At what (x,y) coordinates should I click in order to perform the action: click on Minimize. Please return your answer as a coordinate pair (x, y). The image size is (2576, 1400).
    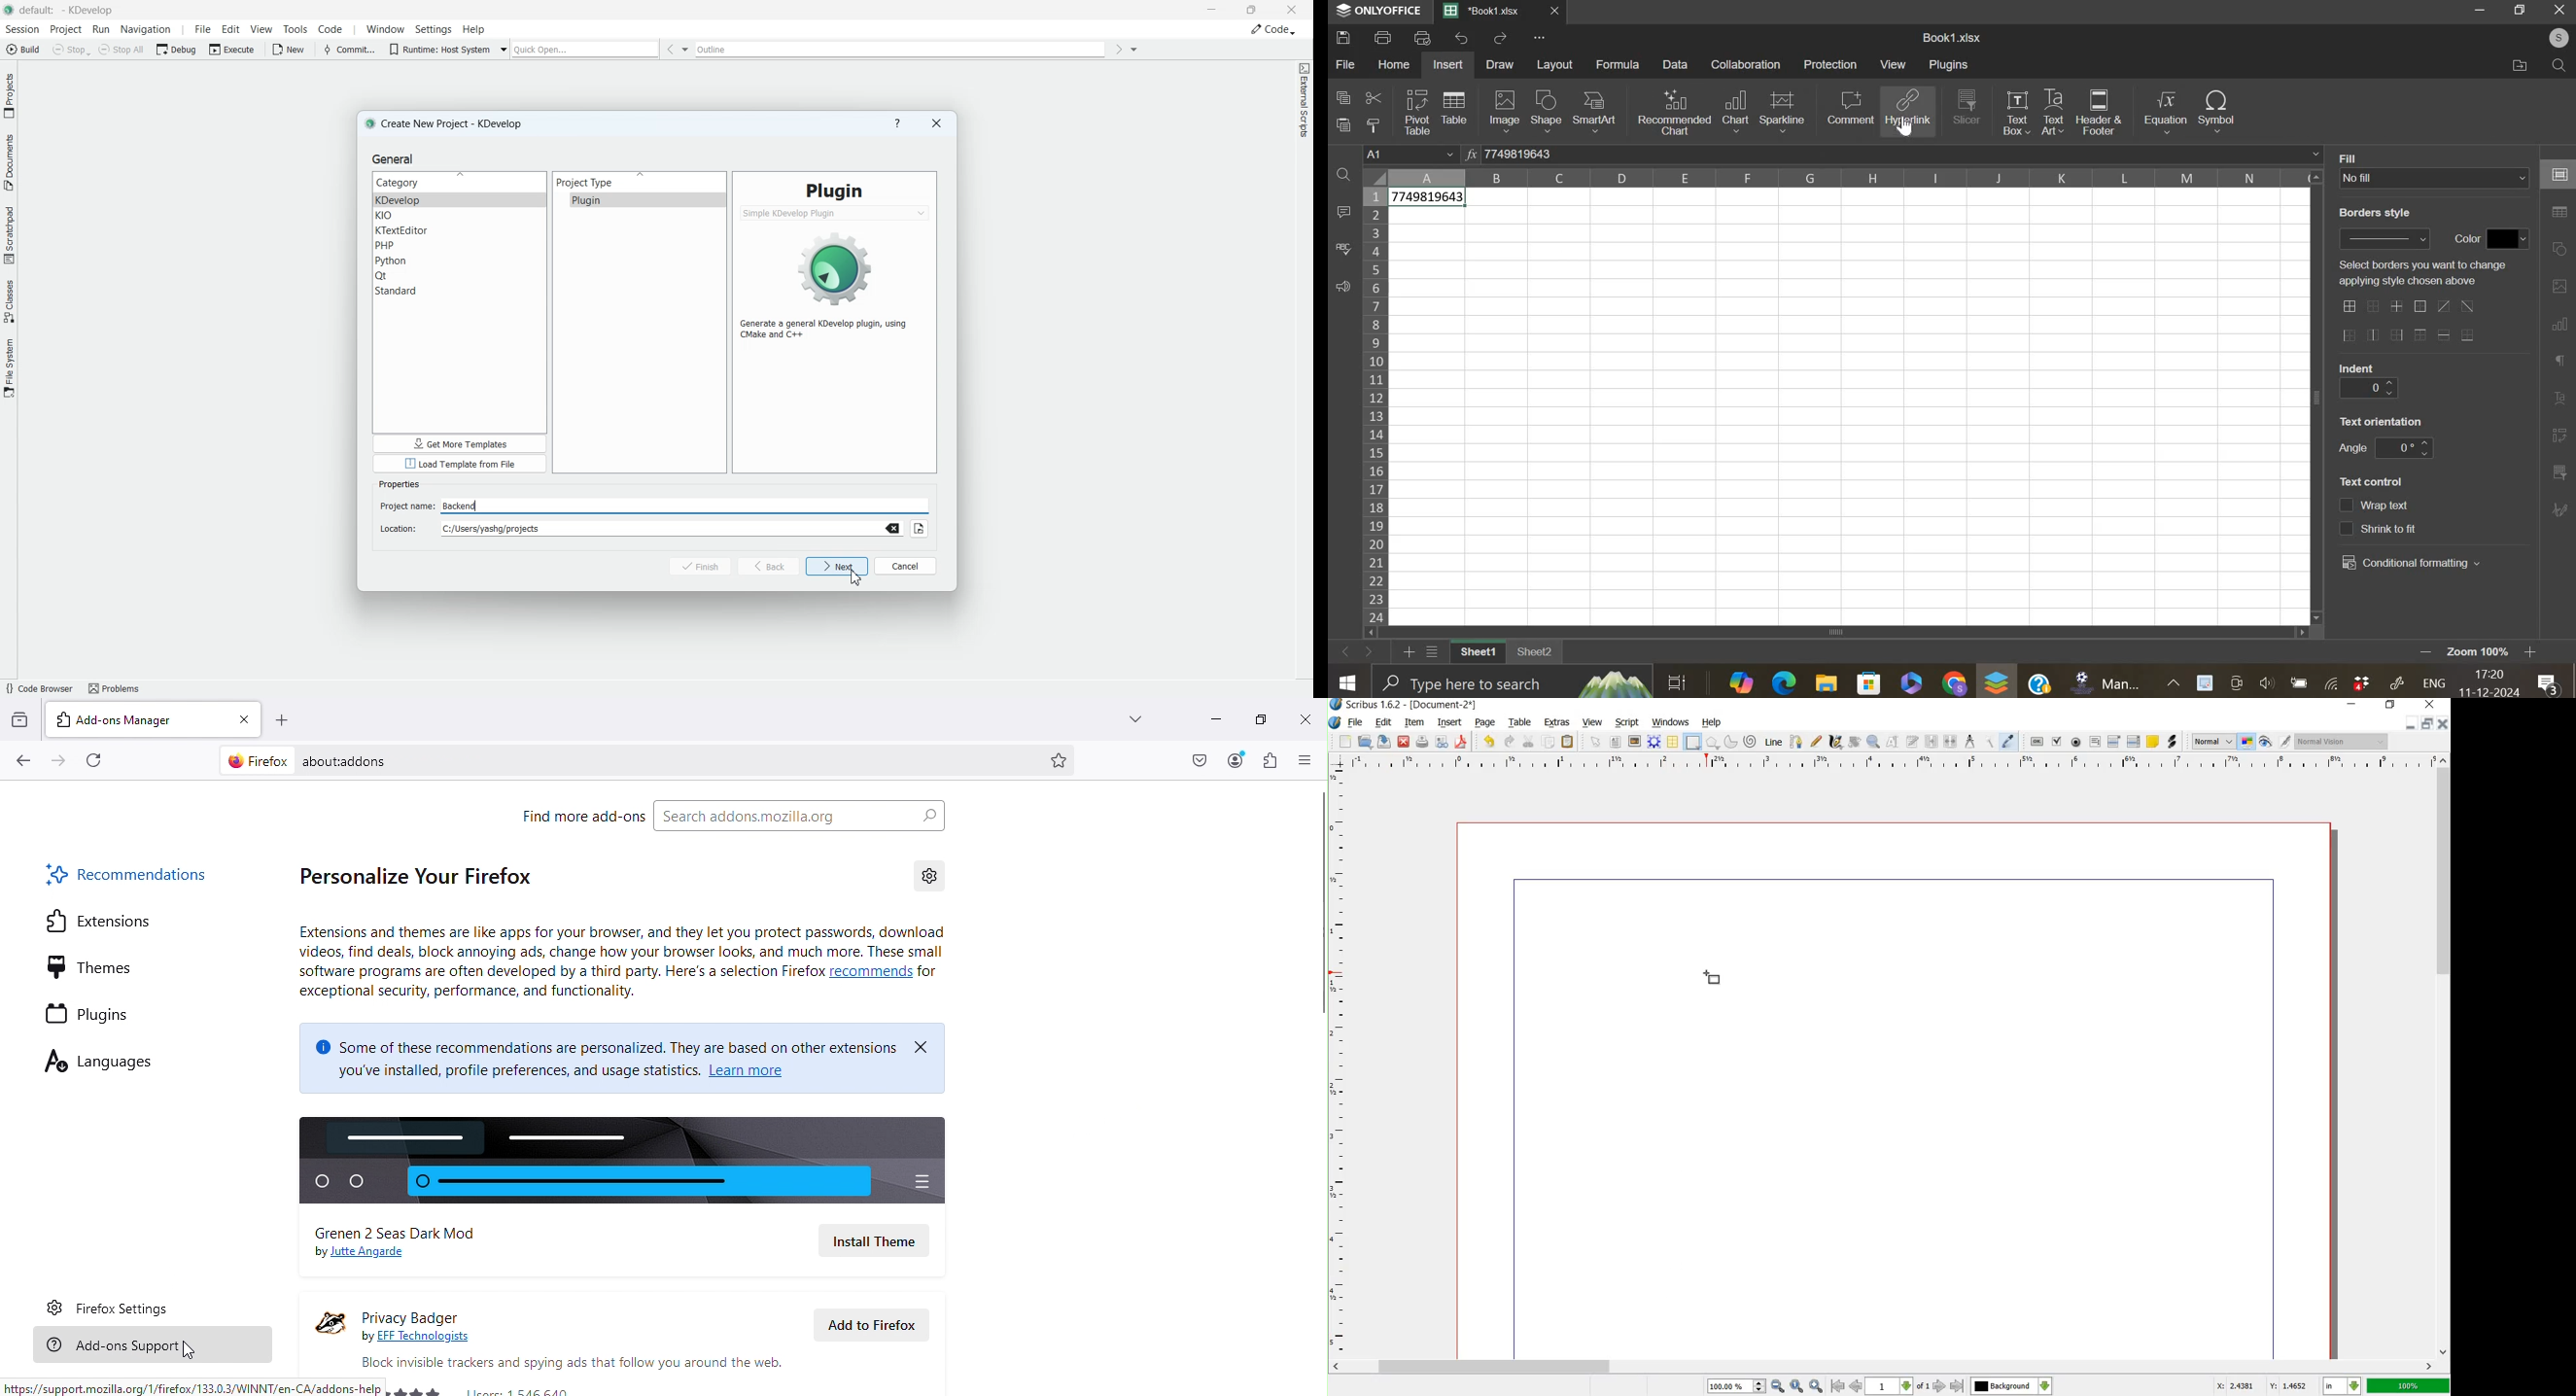
    Looking at the image, I should click on (1205, 722).